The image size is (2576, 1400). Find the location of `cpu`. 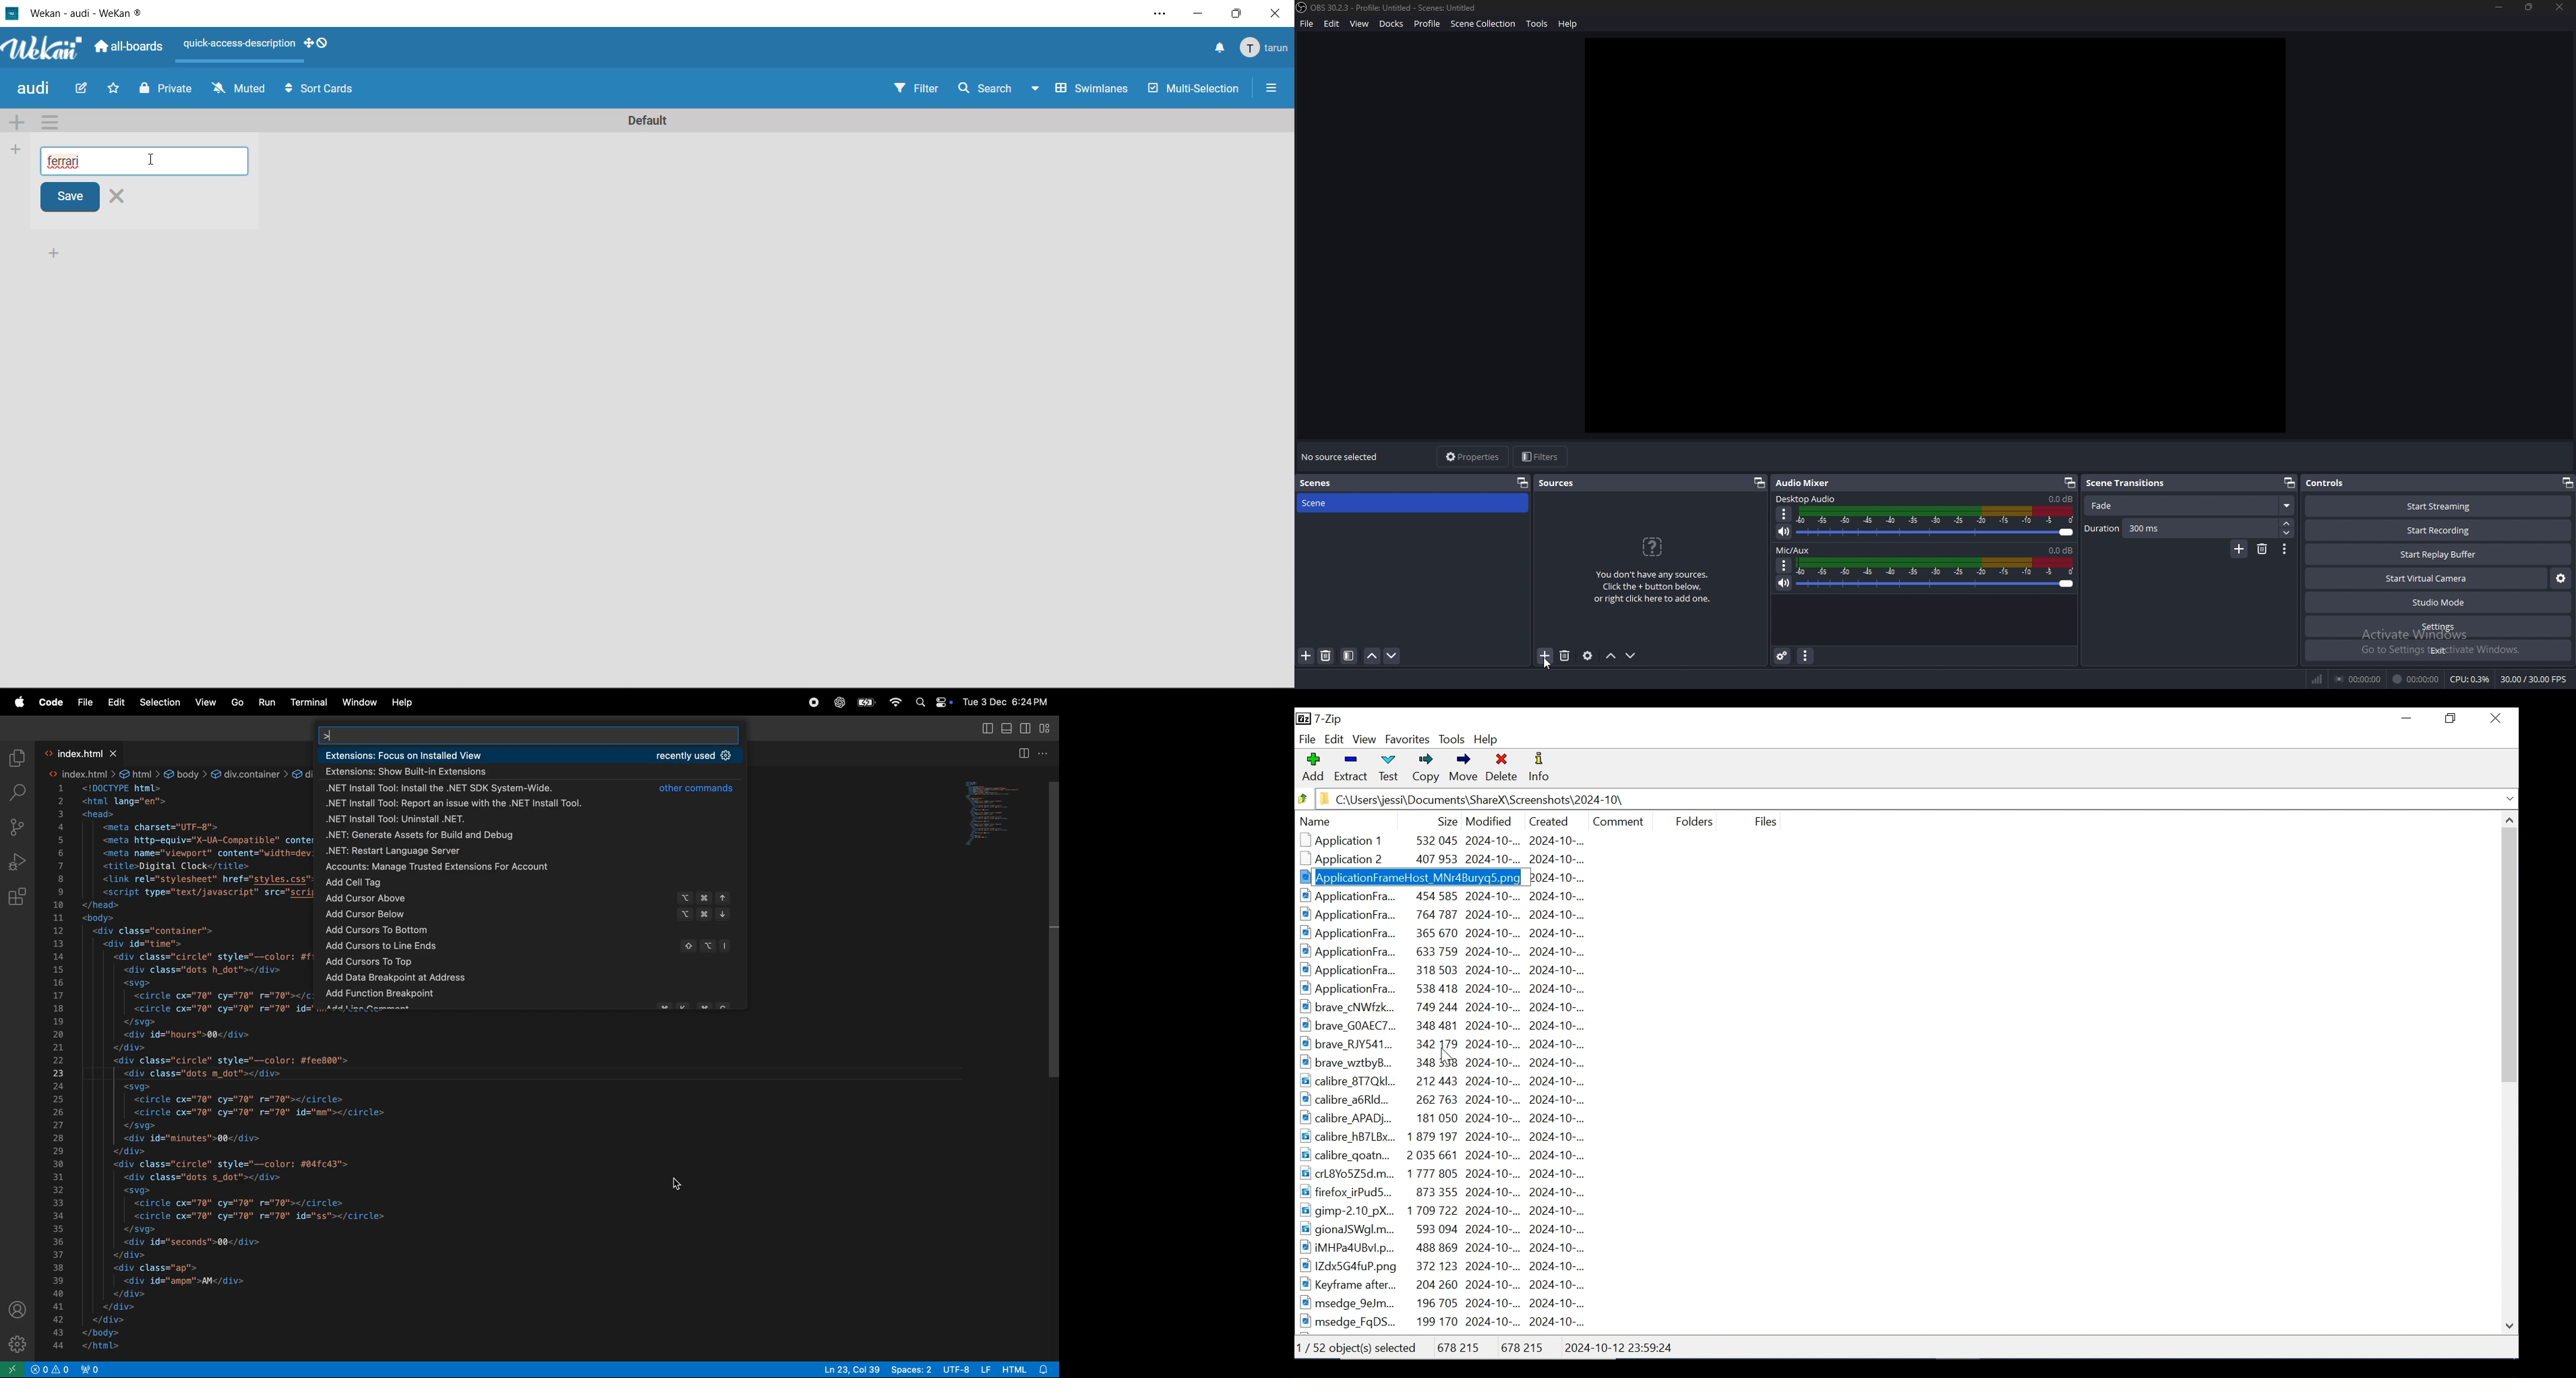

cpu is located at coordinates (2470, 679).